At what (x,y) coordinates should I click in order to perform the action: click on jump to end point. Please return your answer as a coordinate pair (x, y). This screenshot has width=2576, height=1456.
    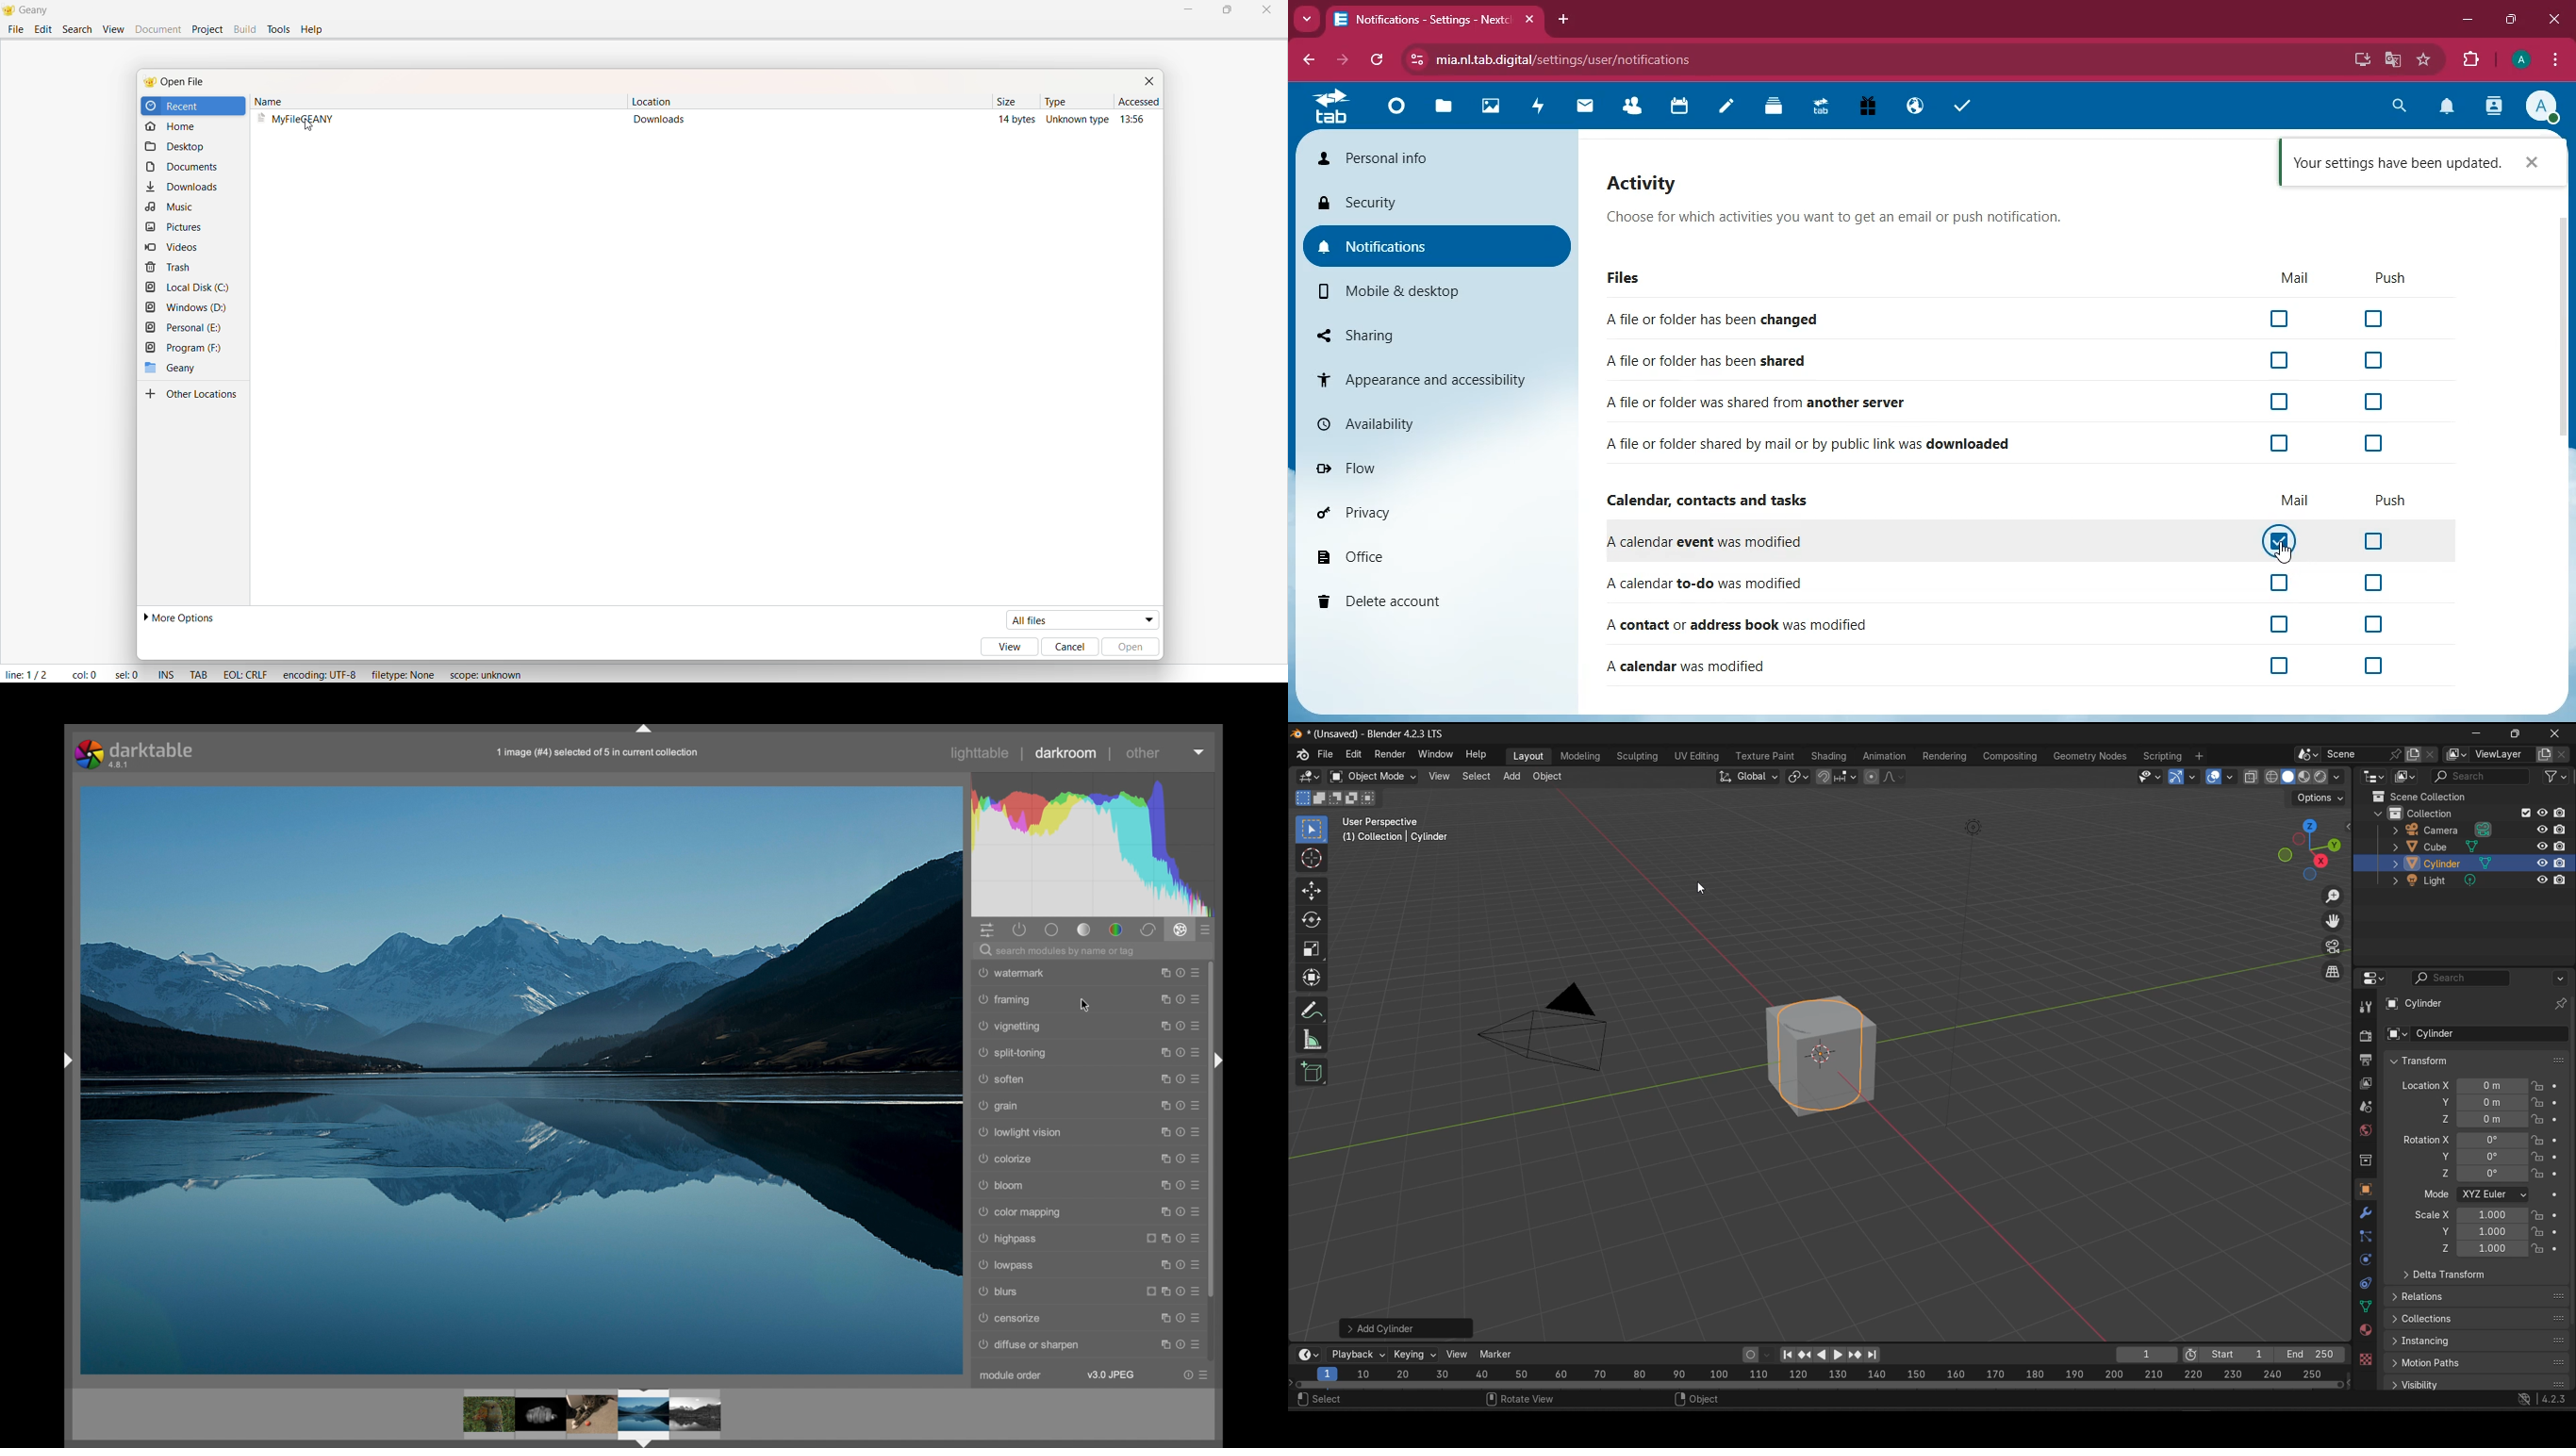
    Looking at the image, I should click on (1875, 1354).